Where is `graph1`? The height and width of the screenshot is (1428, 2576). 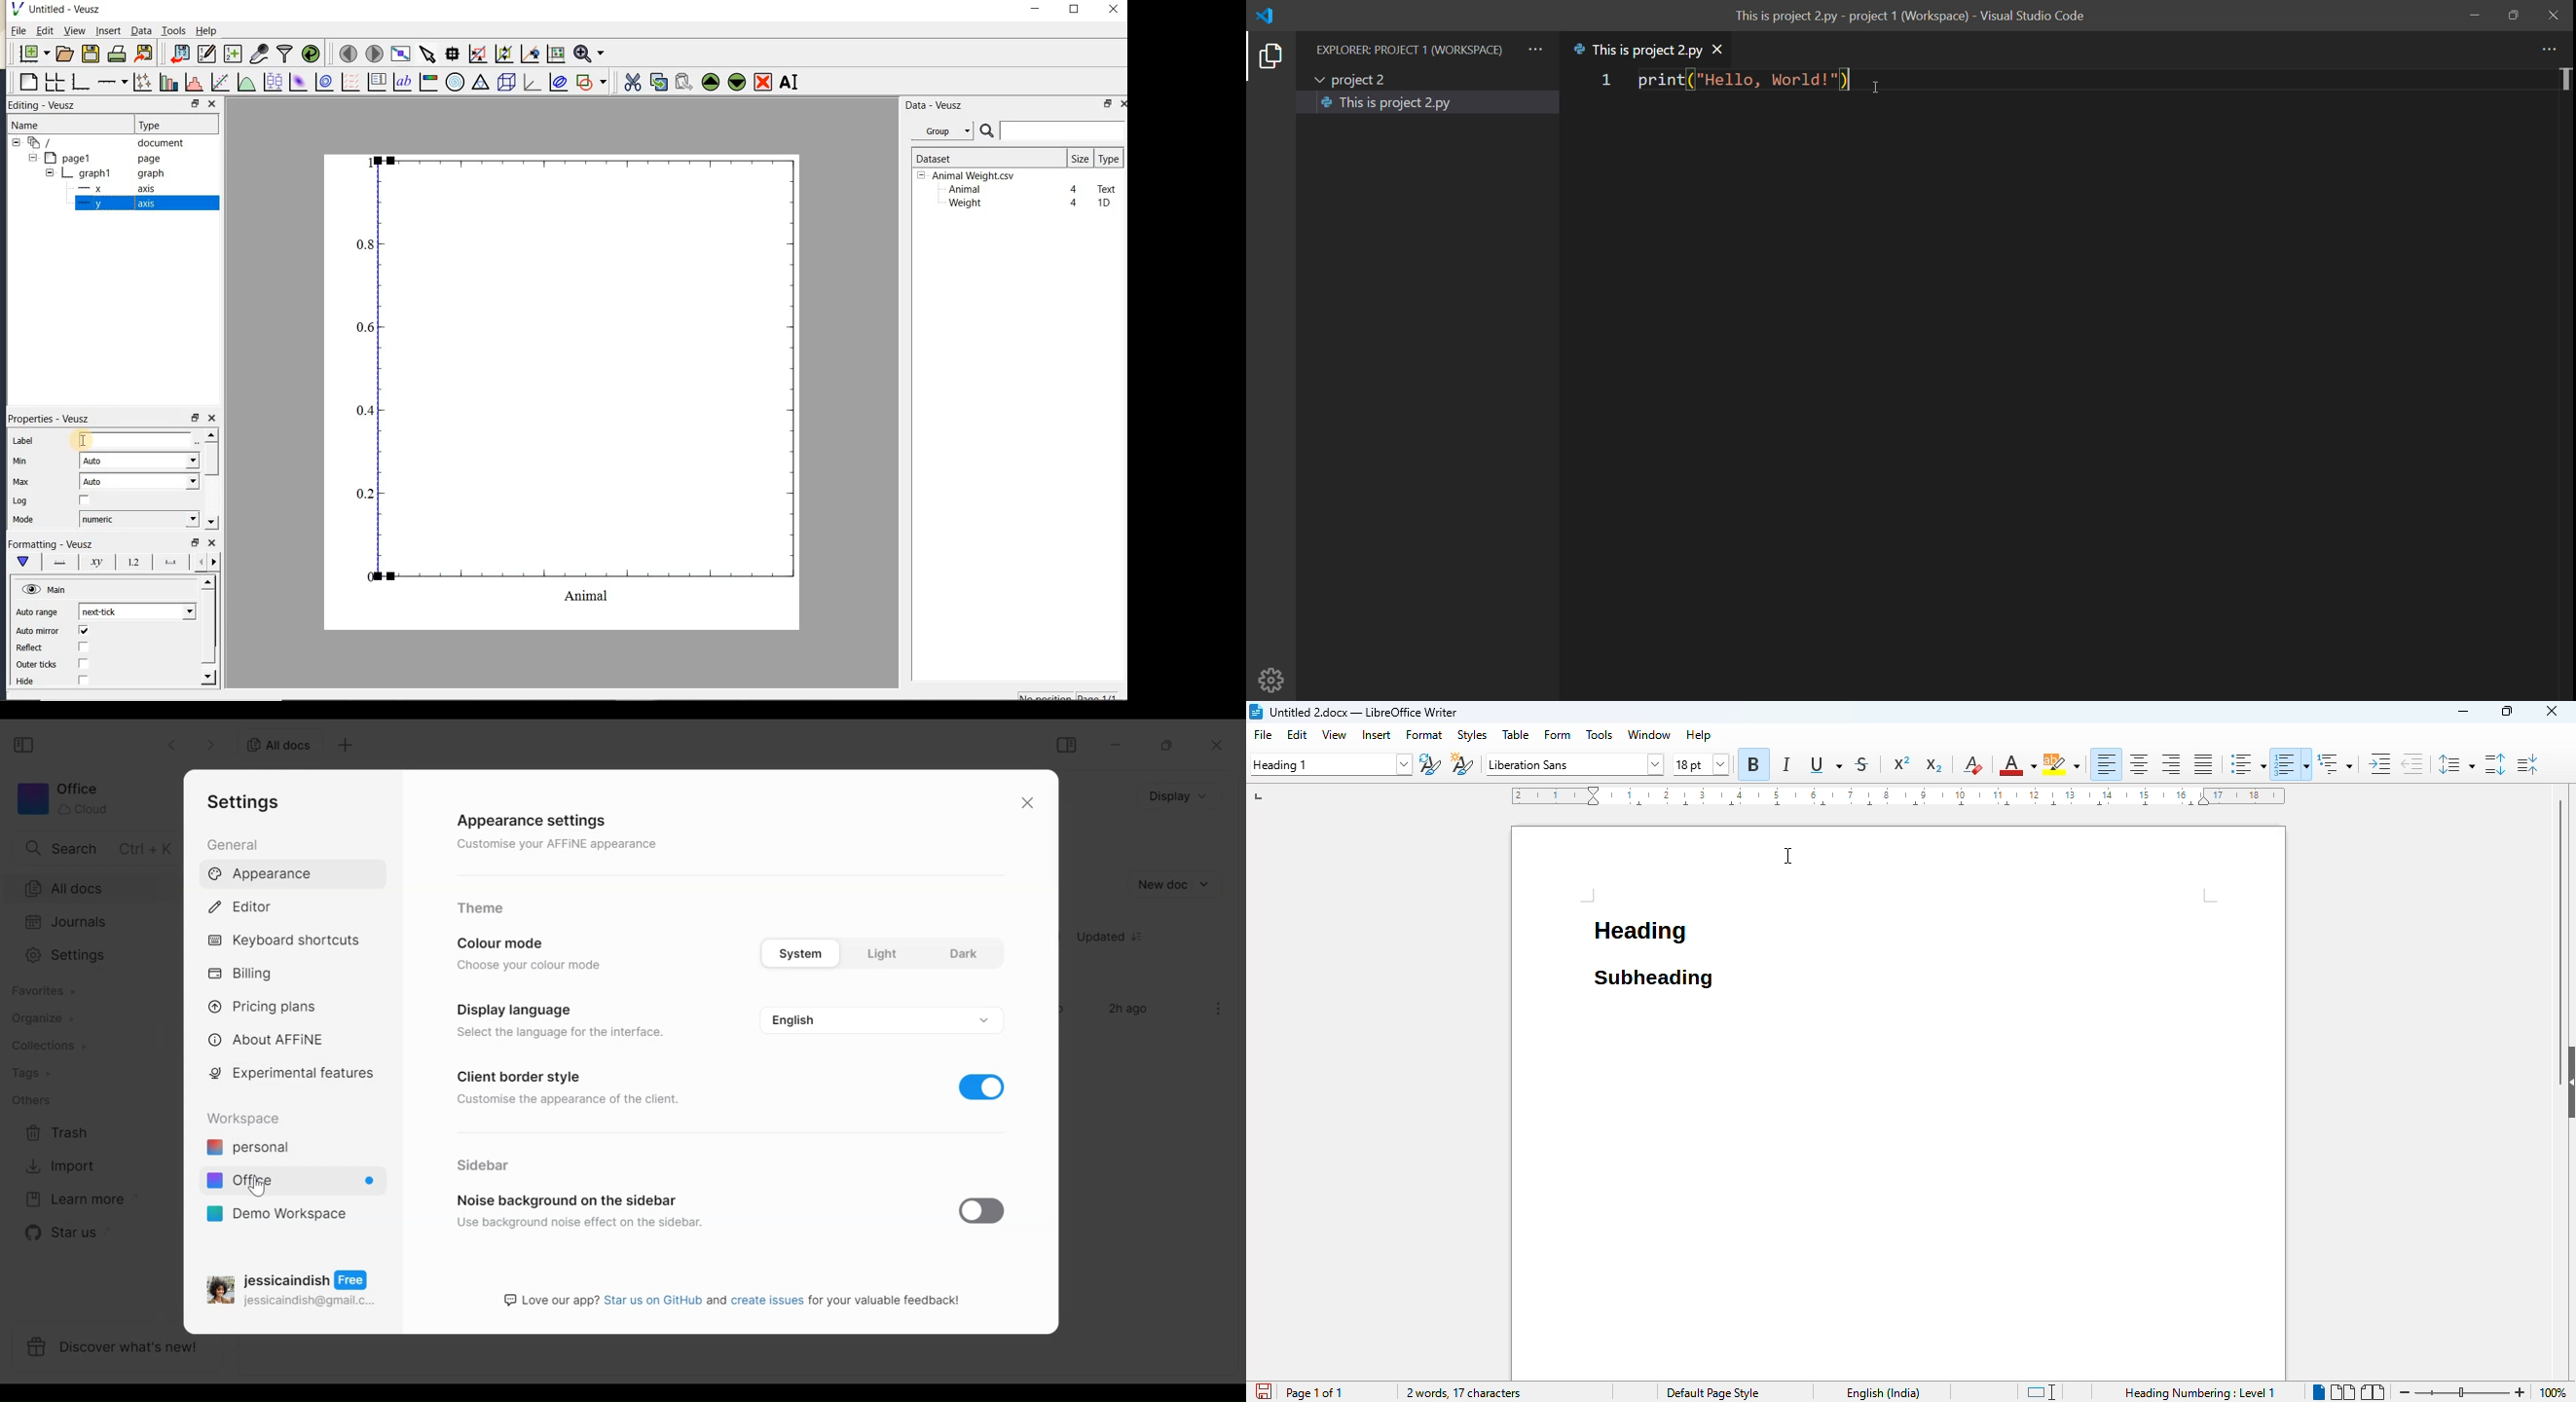 graph1 is located at coordinates (99, 175).